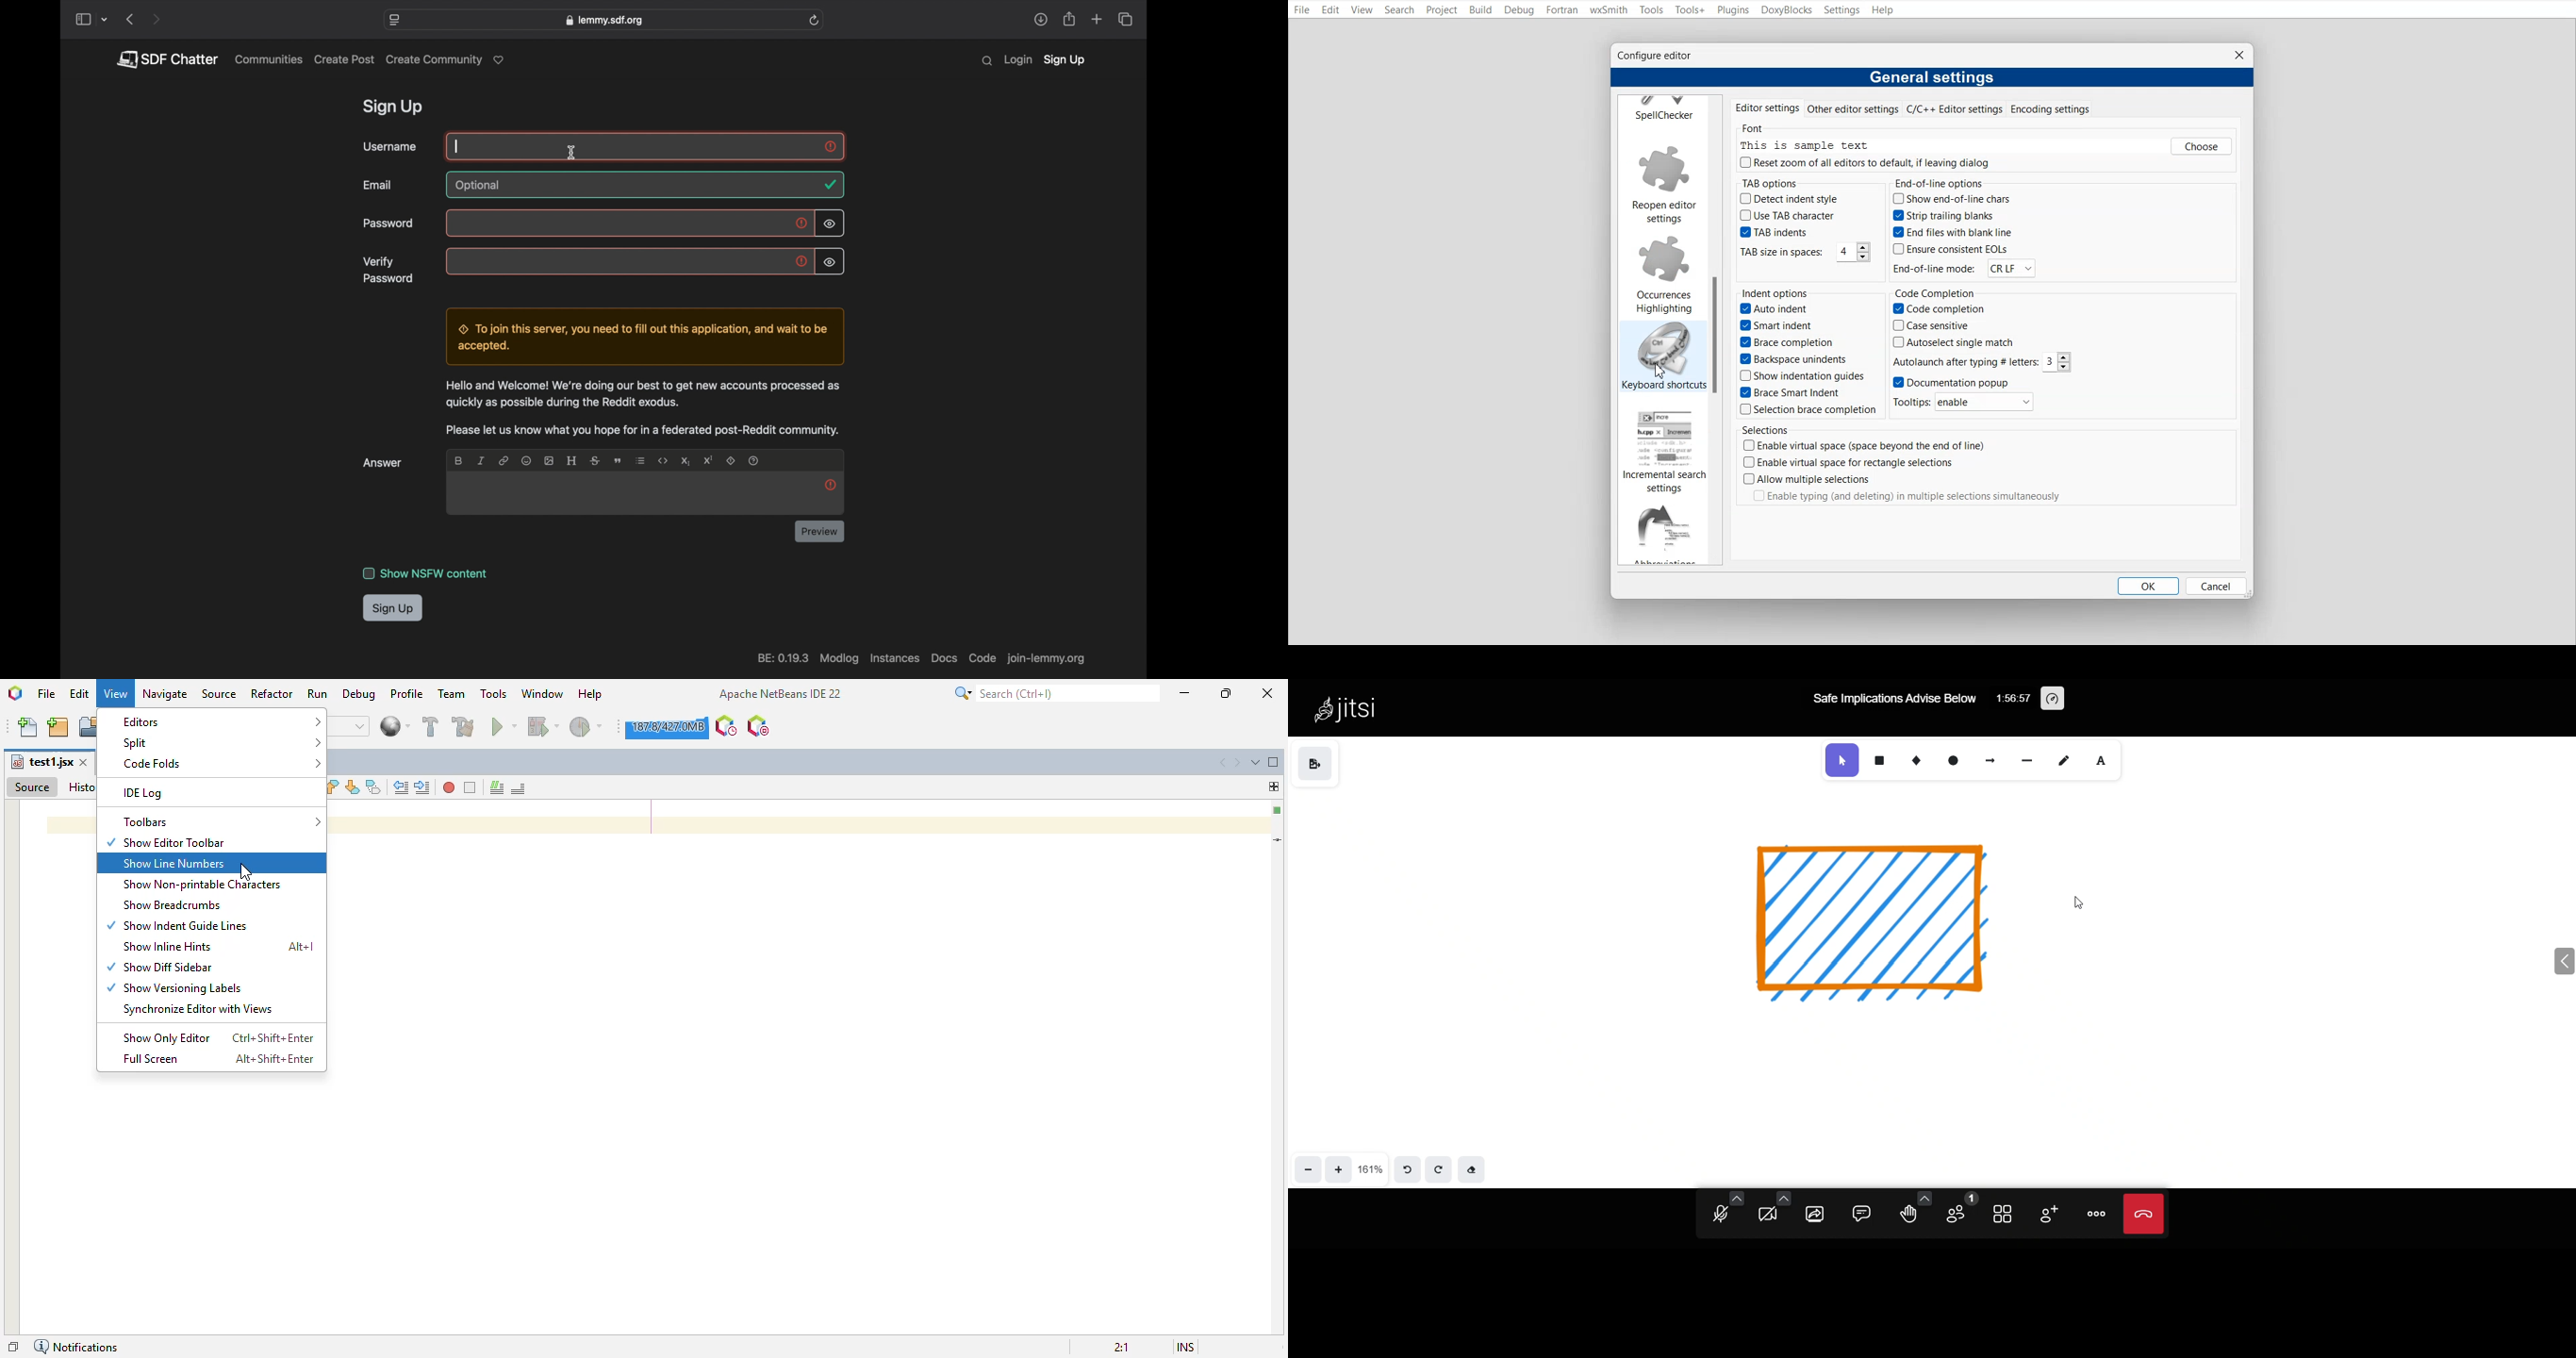 This screenshot has width=2576, height=1372. I want to click on toggle bookmark, so click(374, 787).